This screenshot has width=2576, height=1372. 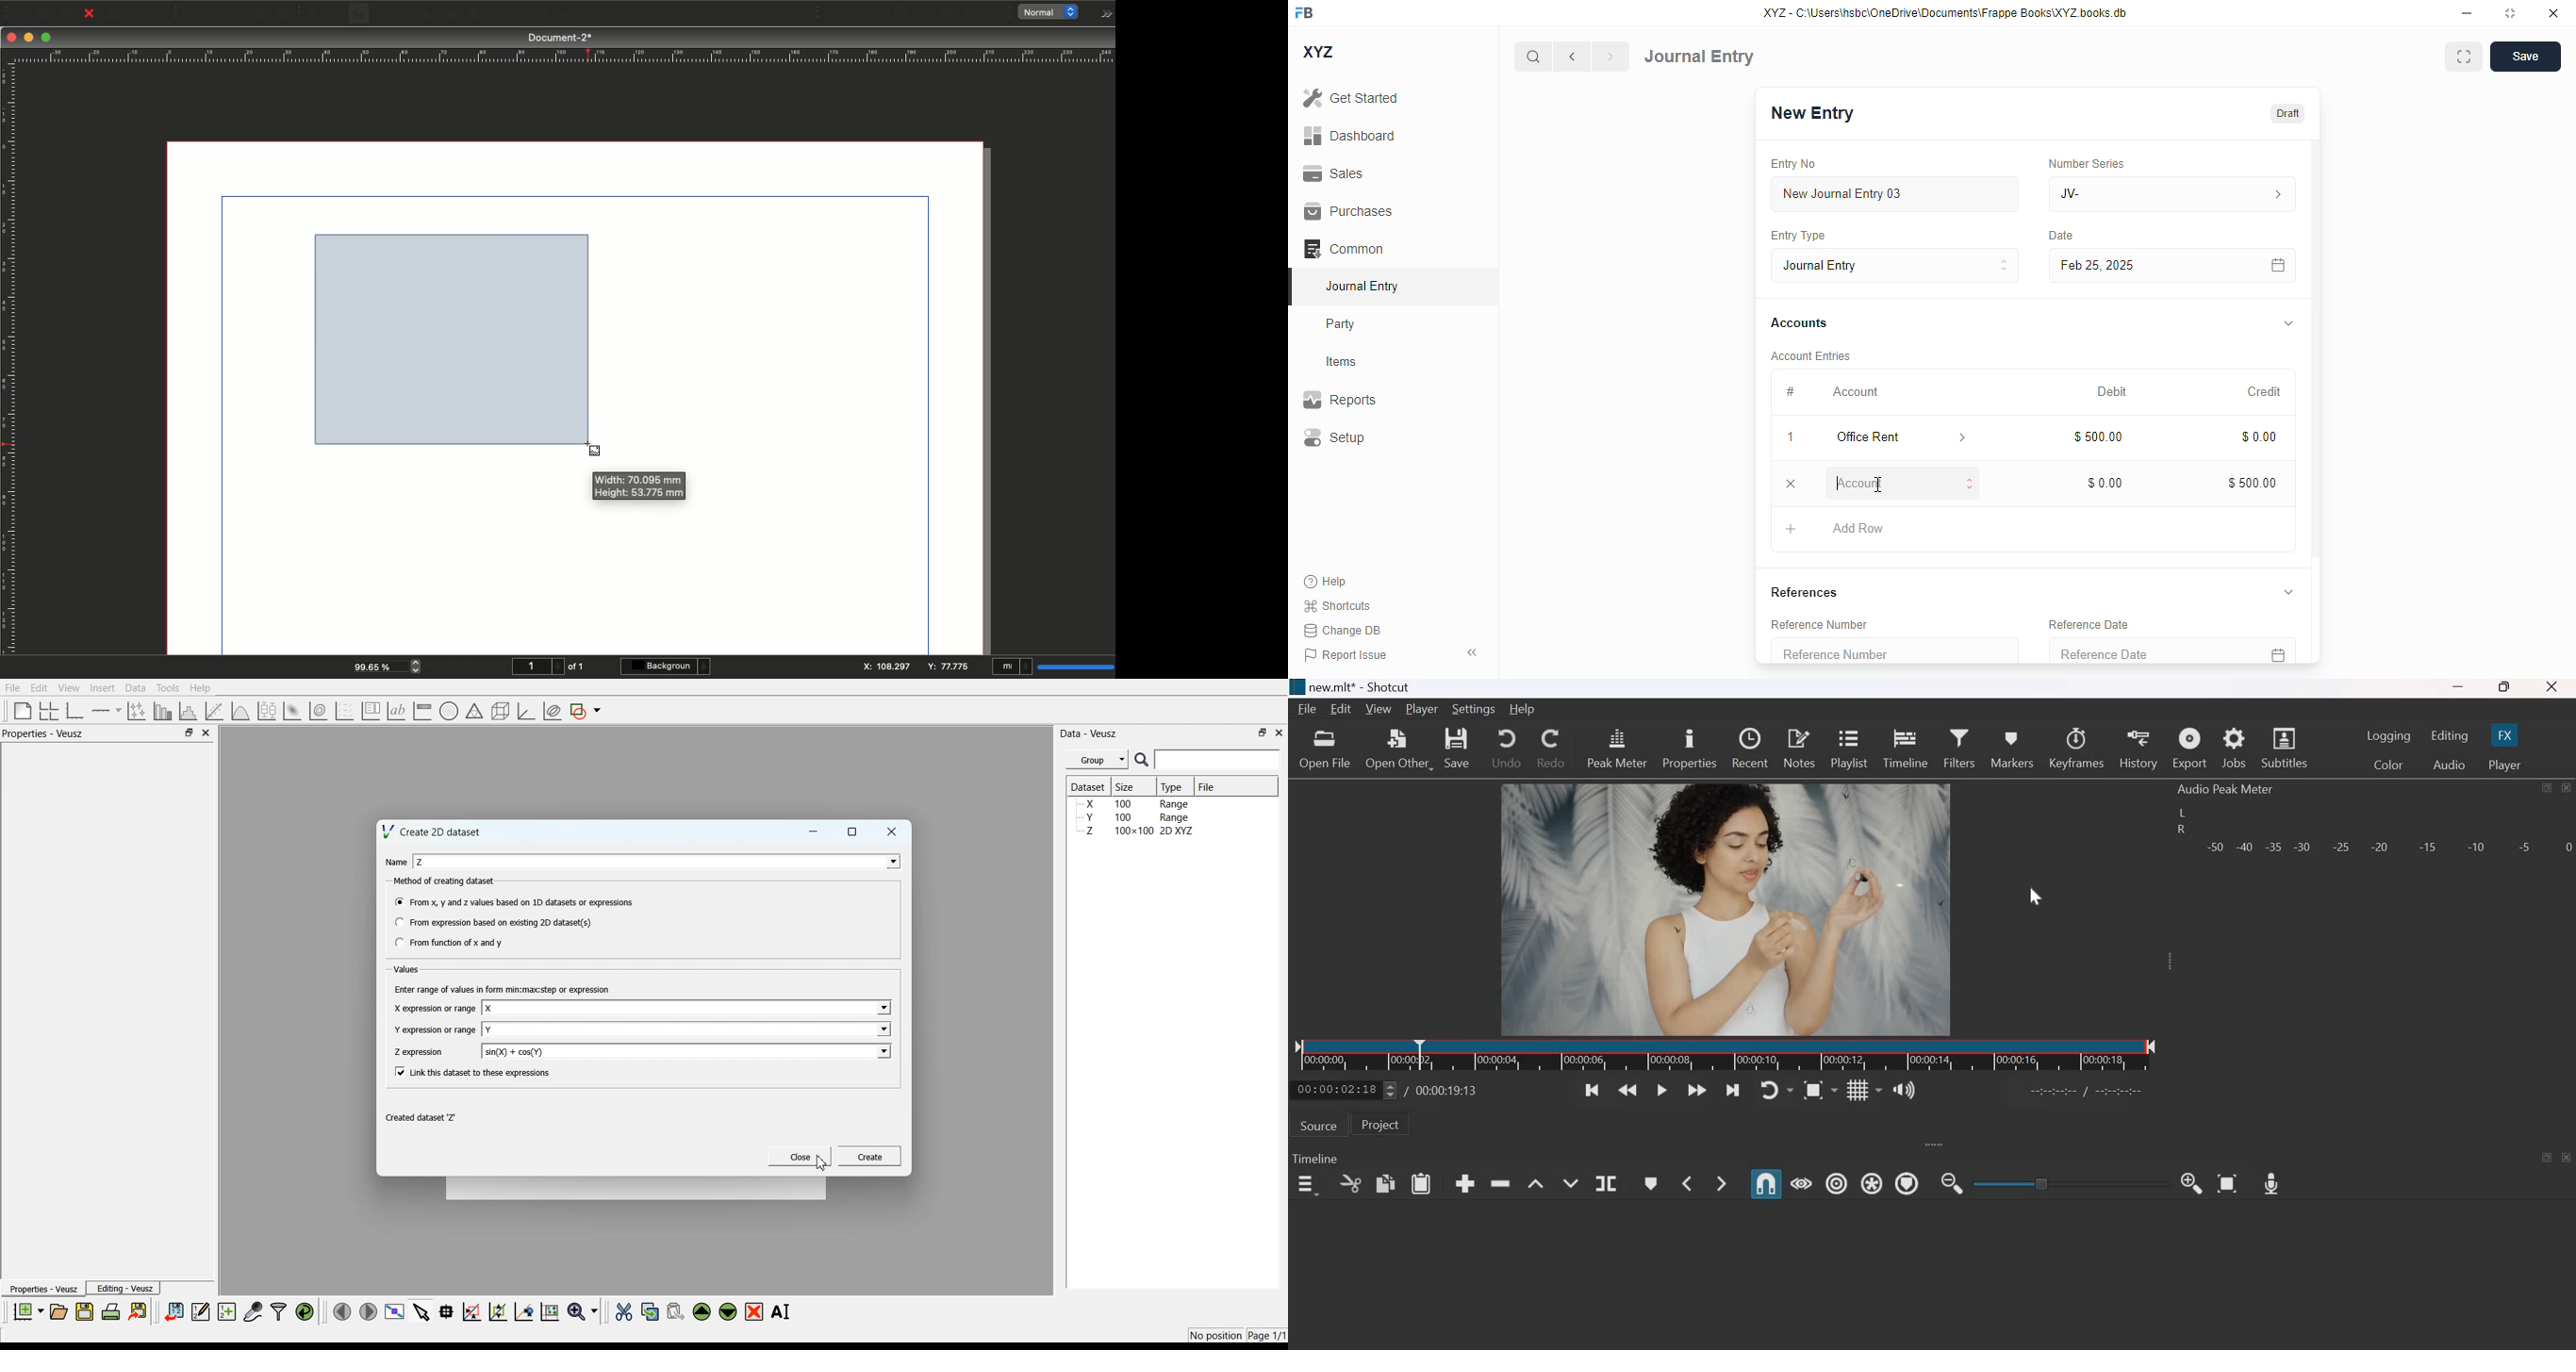 What do you see at coordinates (313, 15) in the screenshot?
I see `Select item` at bounding box center [313, 15].